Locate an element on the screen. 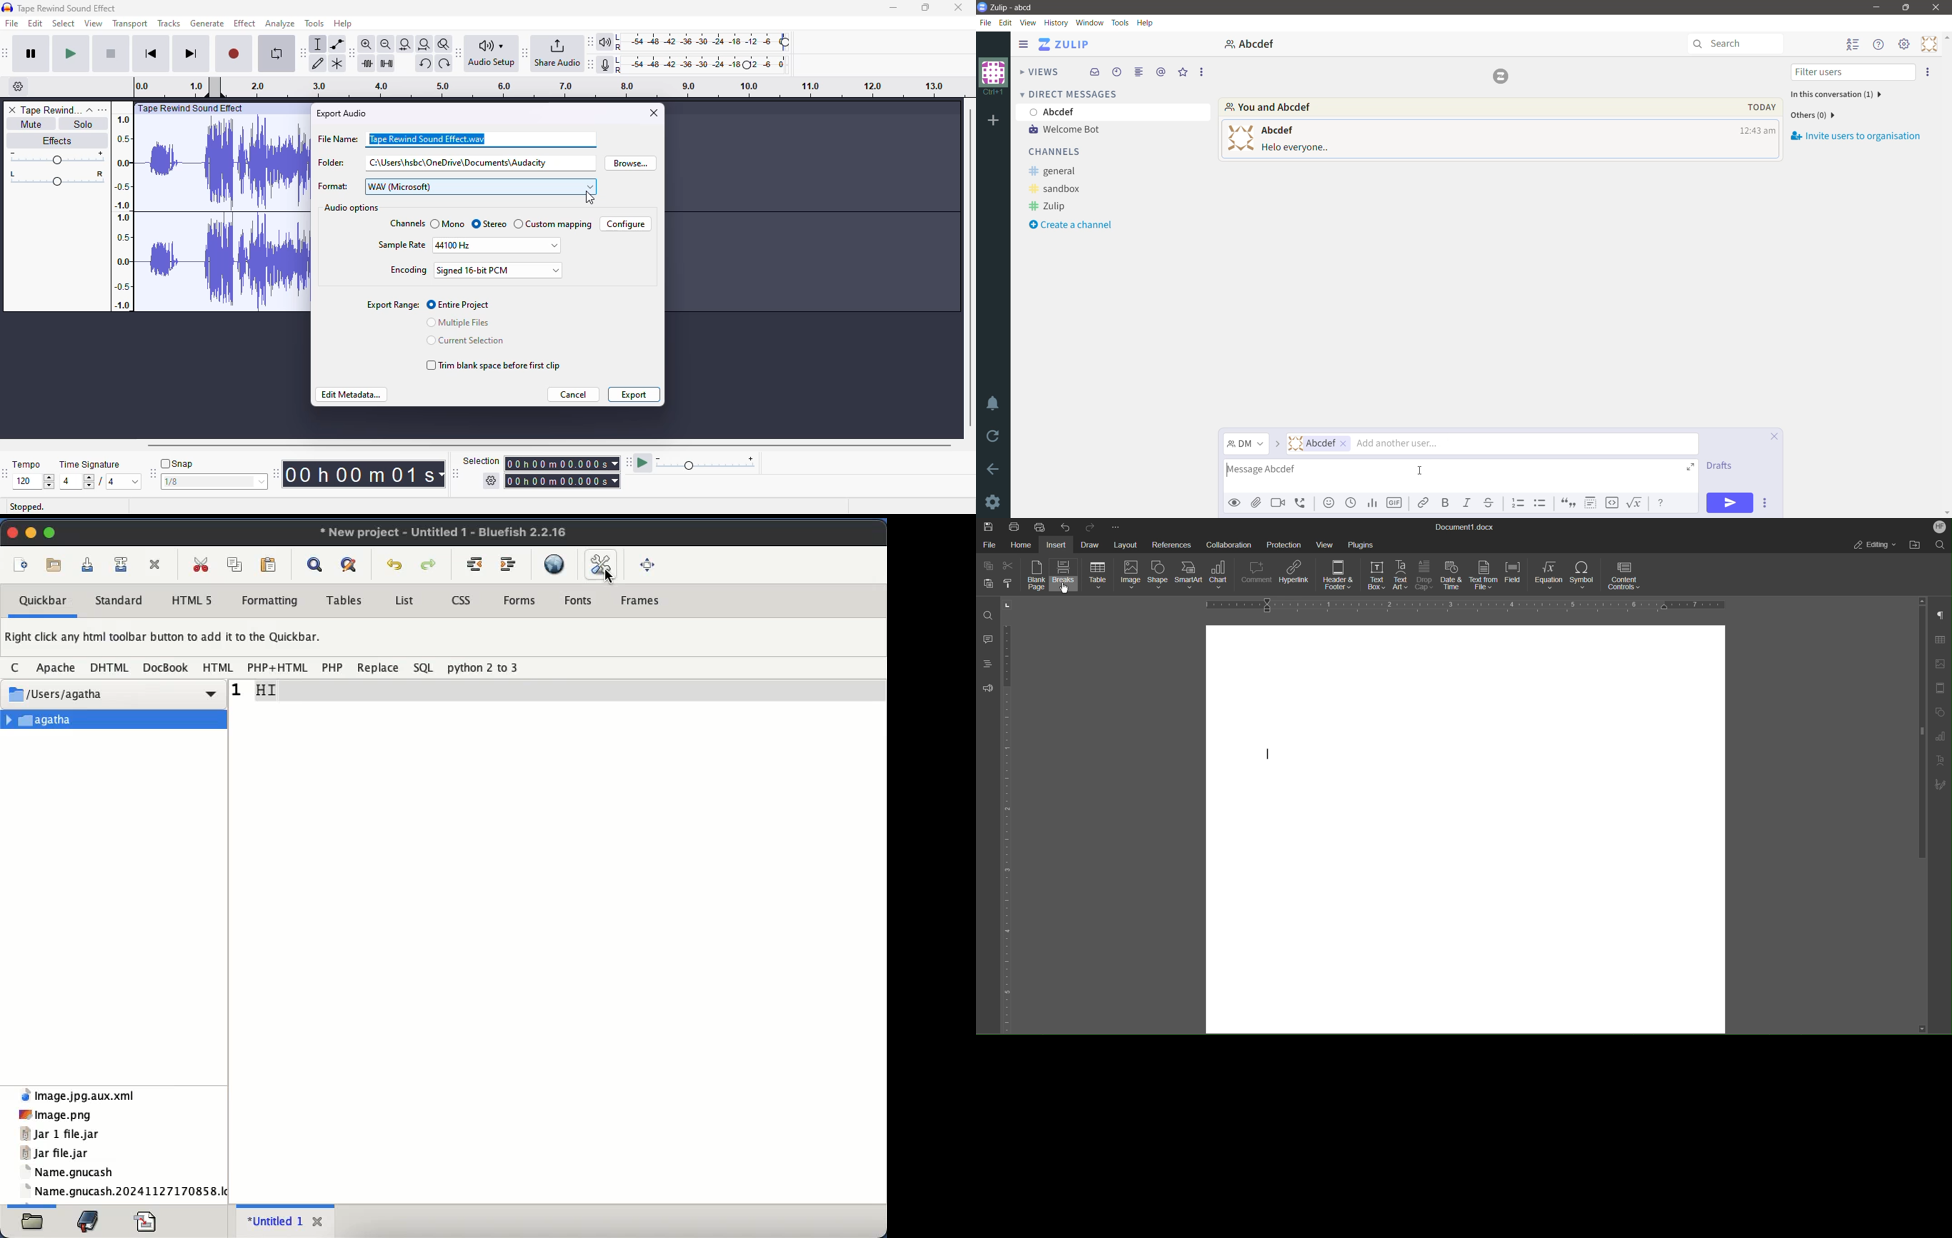  History is located at coordinates (1056, 22).